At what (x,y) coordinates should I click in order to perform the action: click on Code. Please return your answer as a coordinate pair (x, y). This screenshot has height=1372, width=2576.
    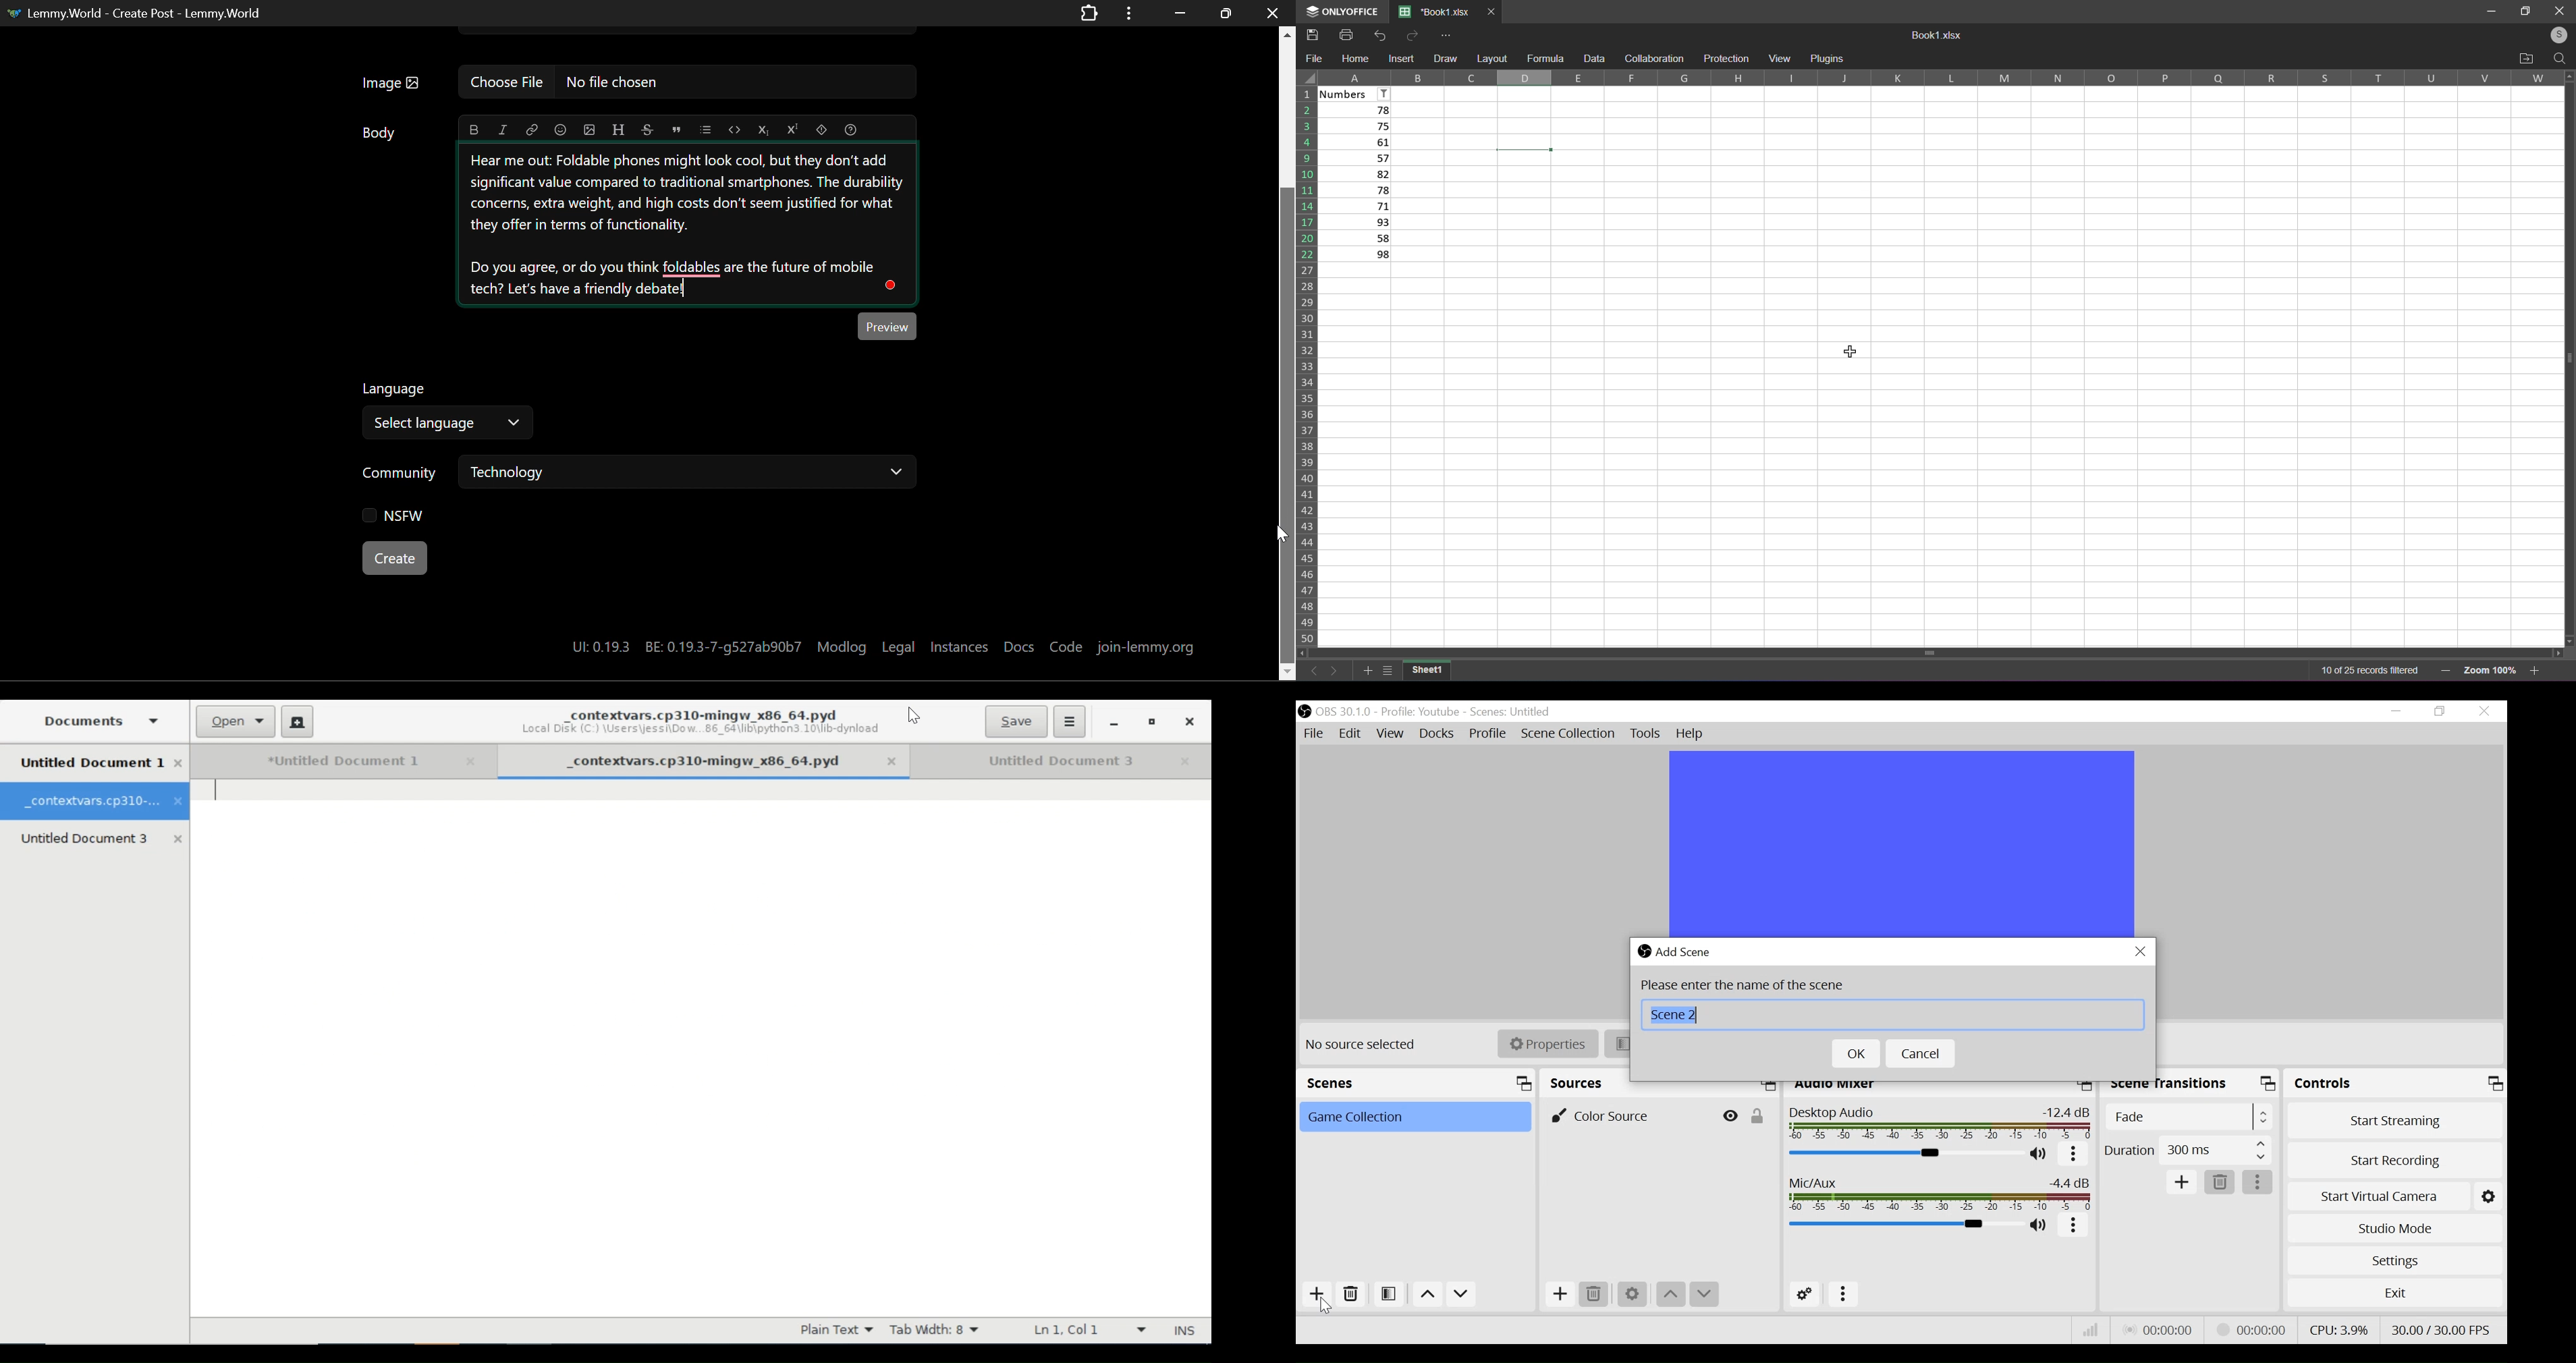
    Looking at the image, I should click on (1065, 643).